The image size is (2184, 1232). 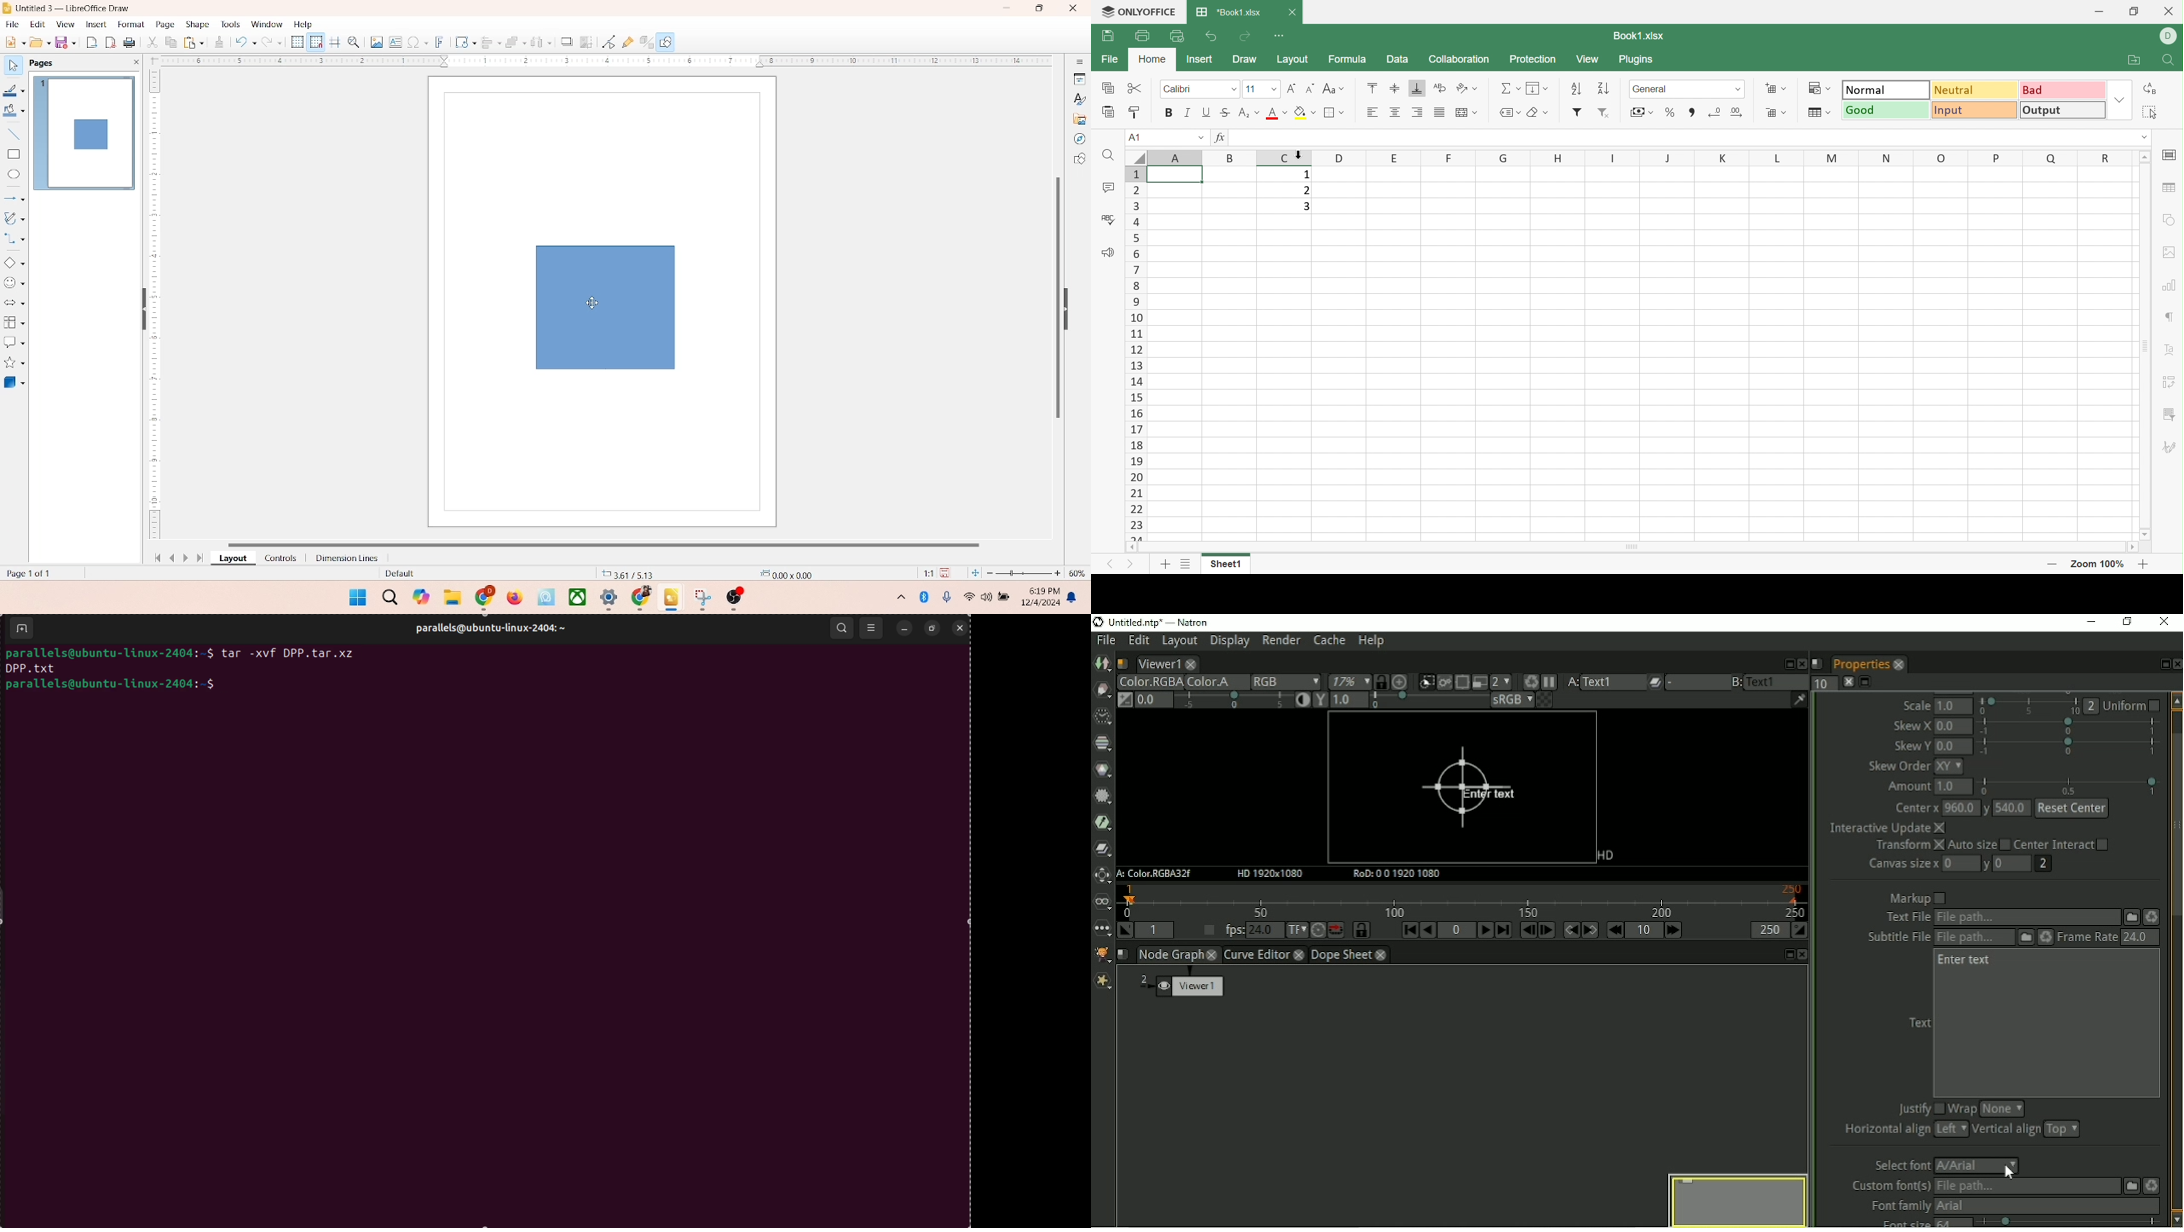 I want to click on Data, so click(x=1399, y=61).